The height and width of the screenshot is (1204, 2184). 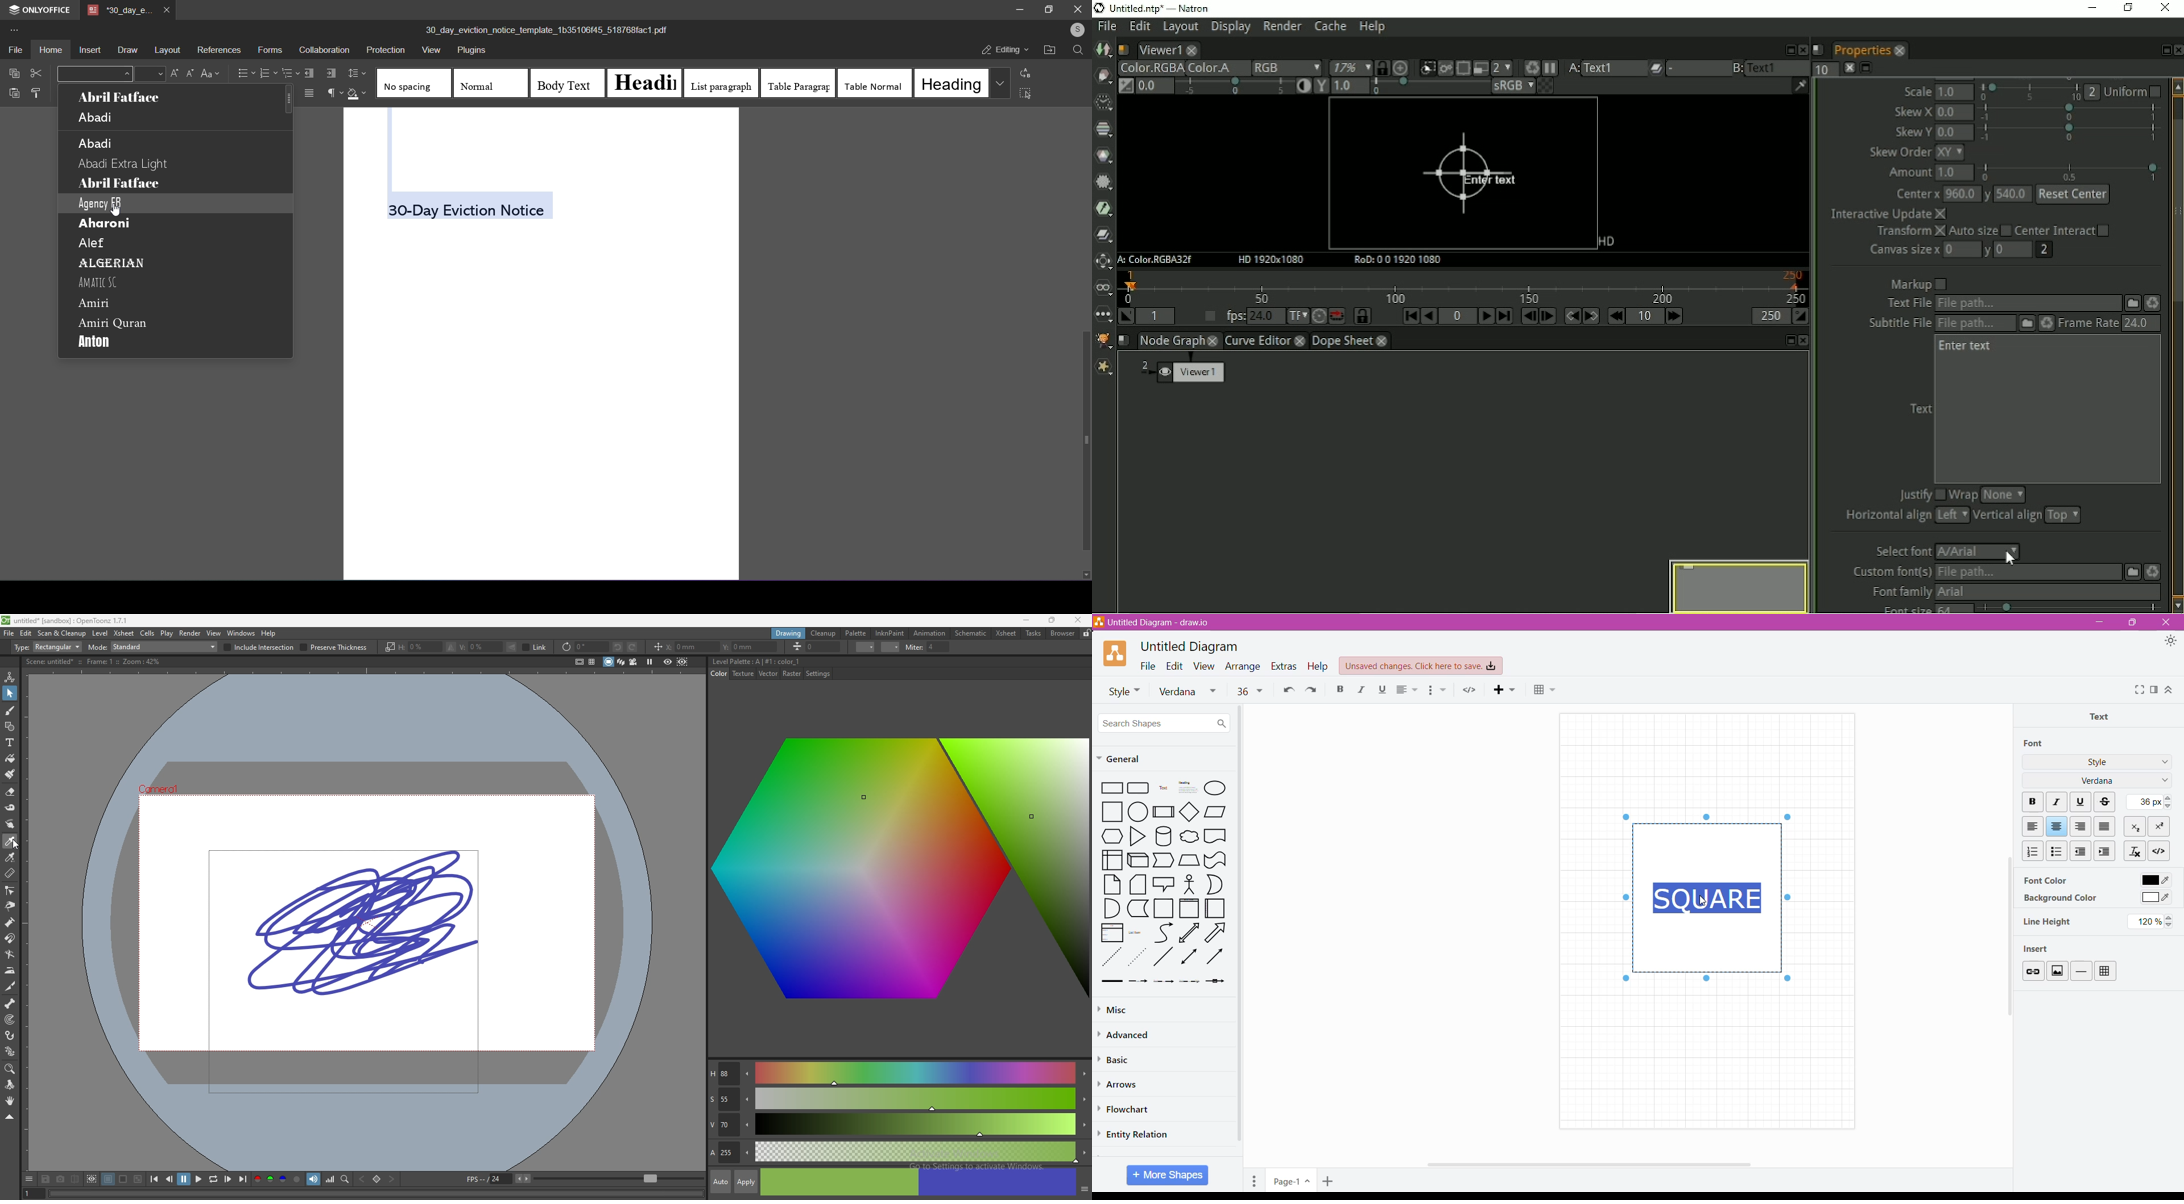 What do you see at coordinates (1215, 789) in the screenshot?
I see `Ellipse` at bounding box center [1215, 789].